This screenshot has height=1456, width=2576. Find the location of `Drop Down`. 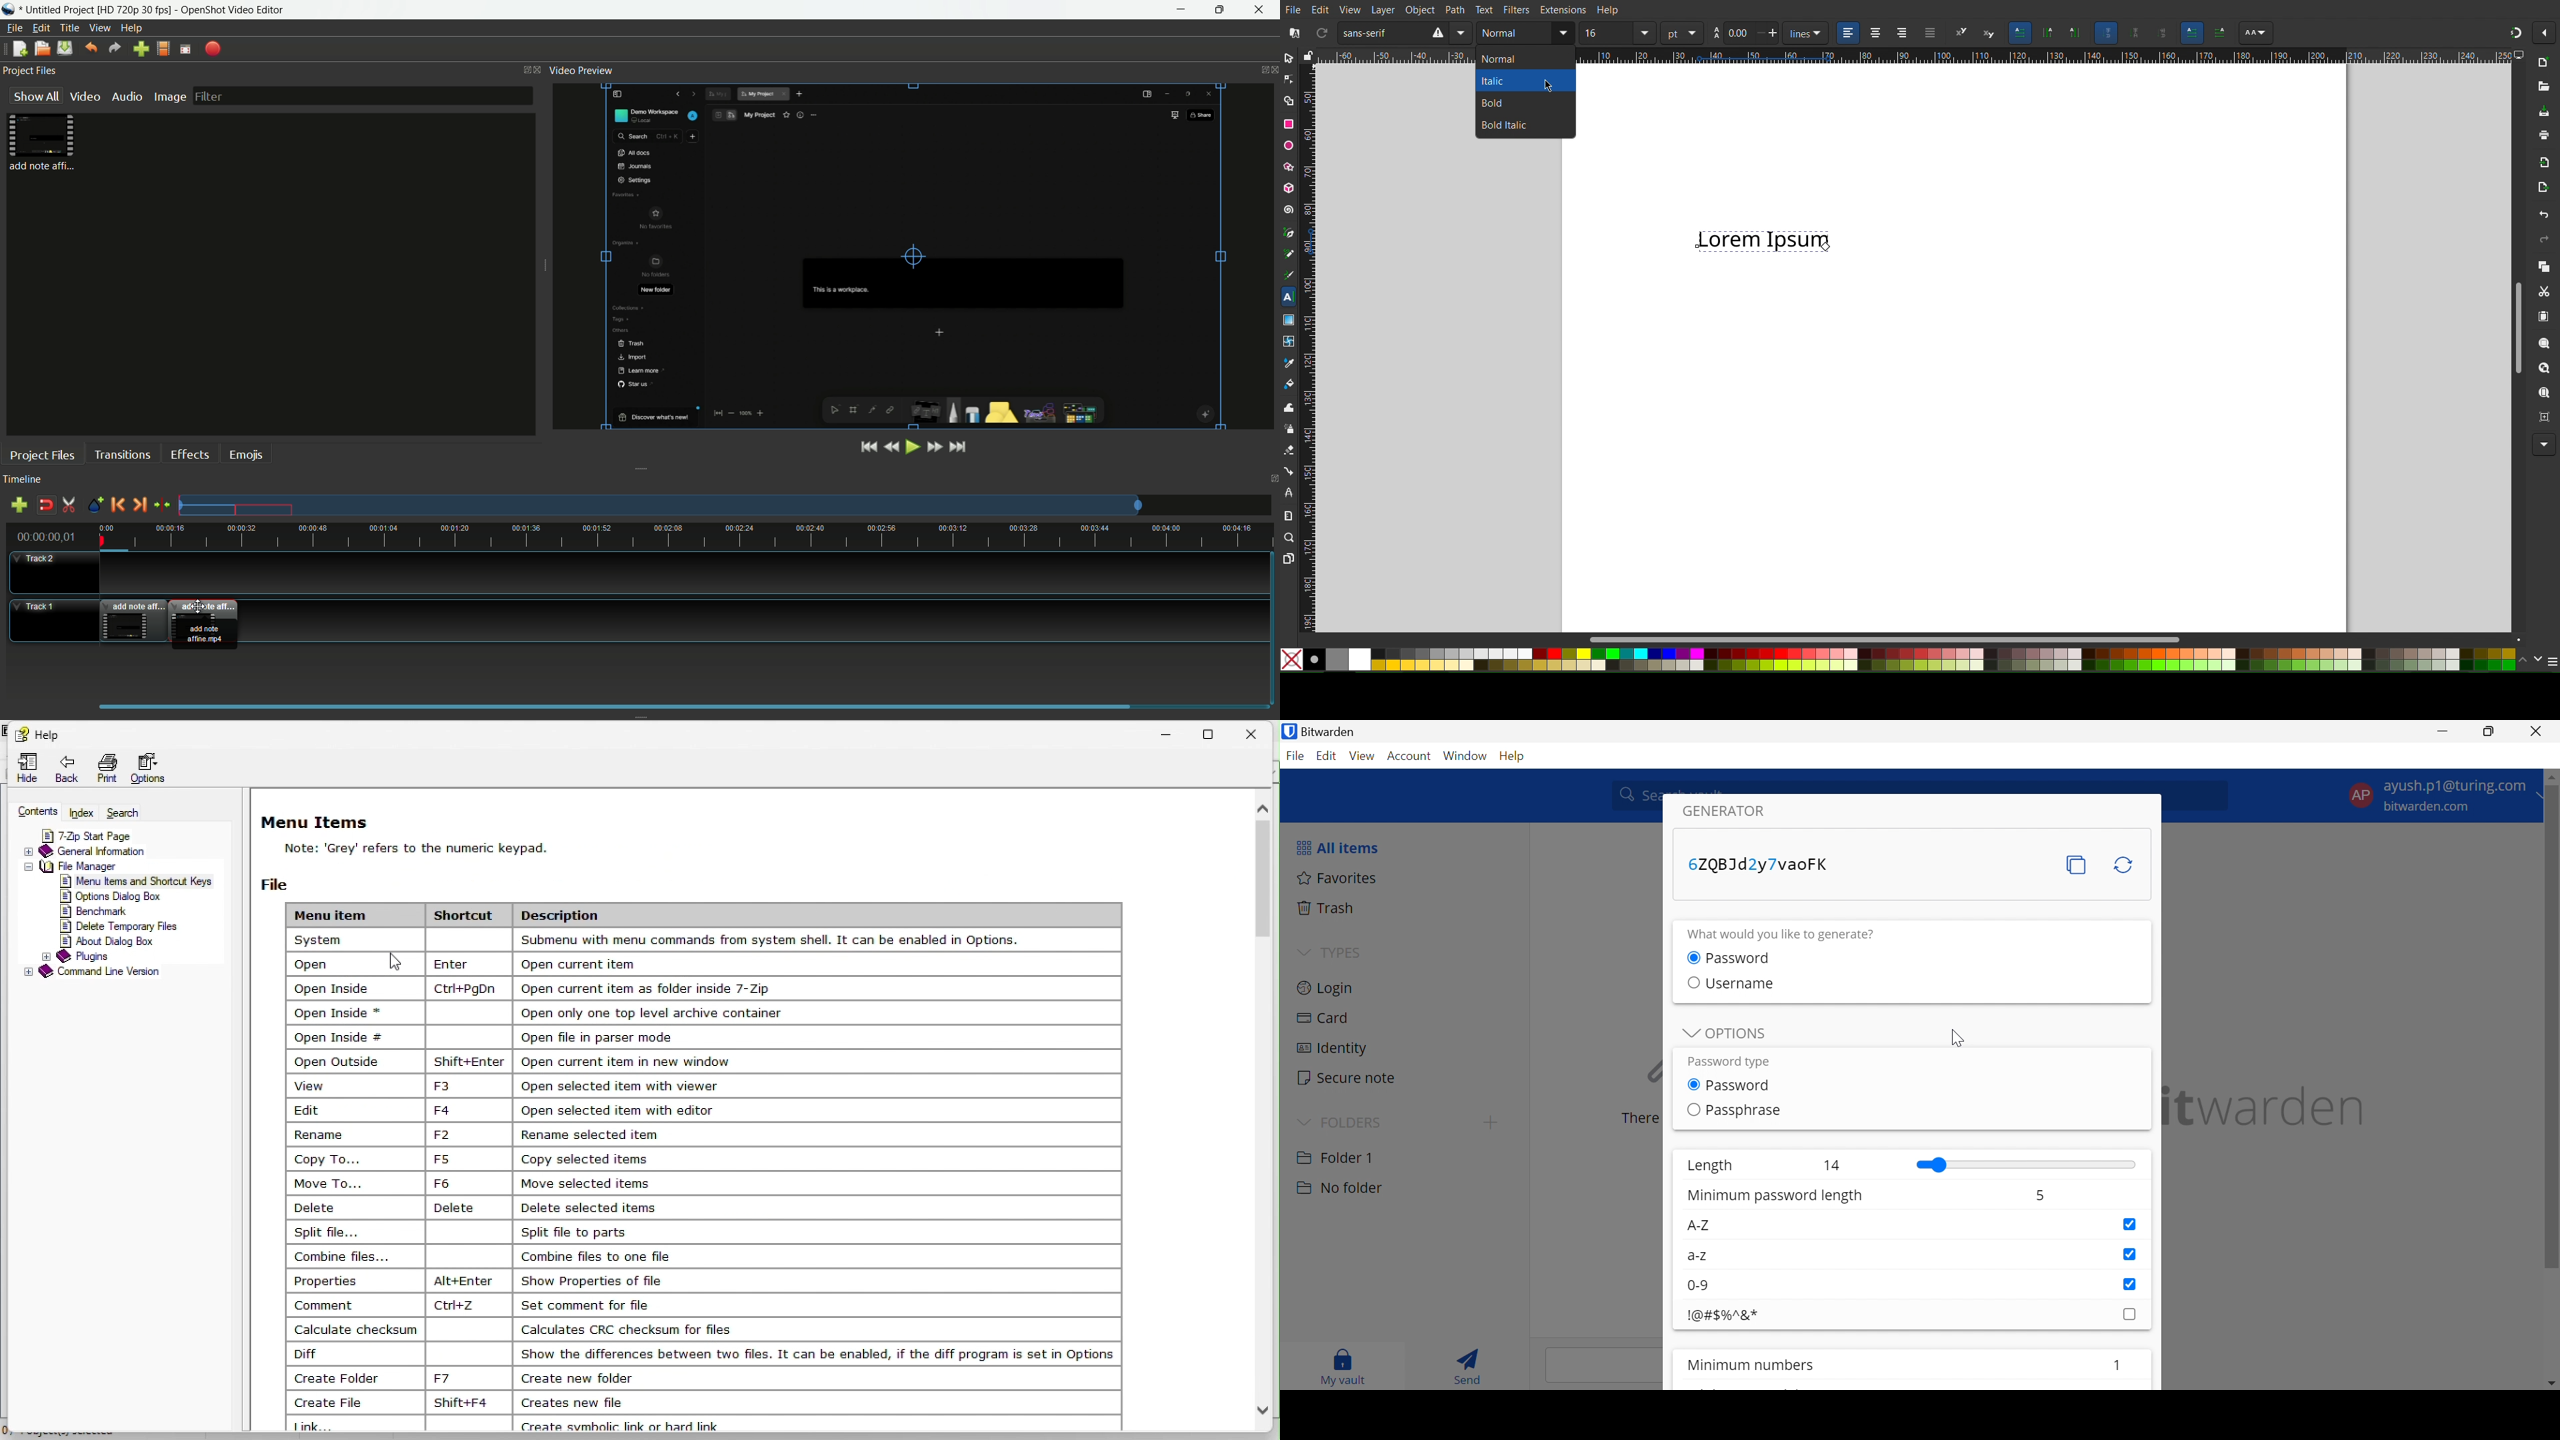

Drop Down is located at coordinates (1303, 1122).